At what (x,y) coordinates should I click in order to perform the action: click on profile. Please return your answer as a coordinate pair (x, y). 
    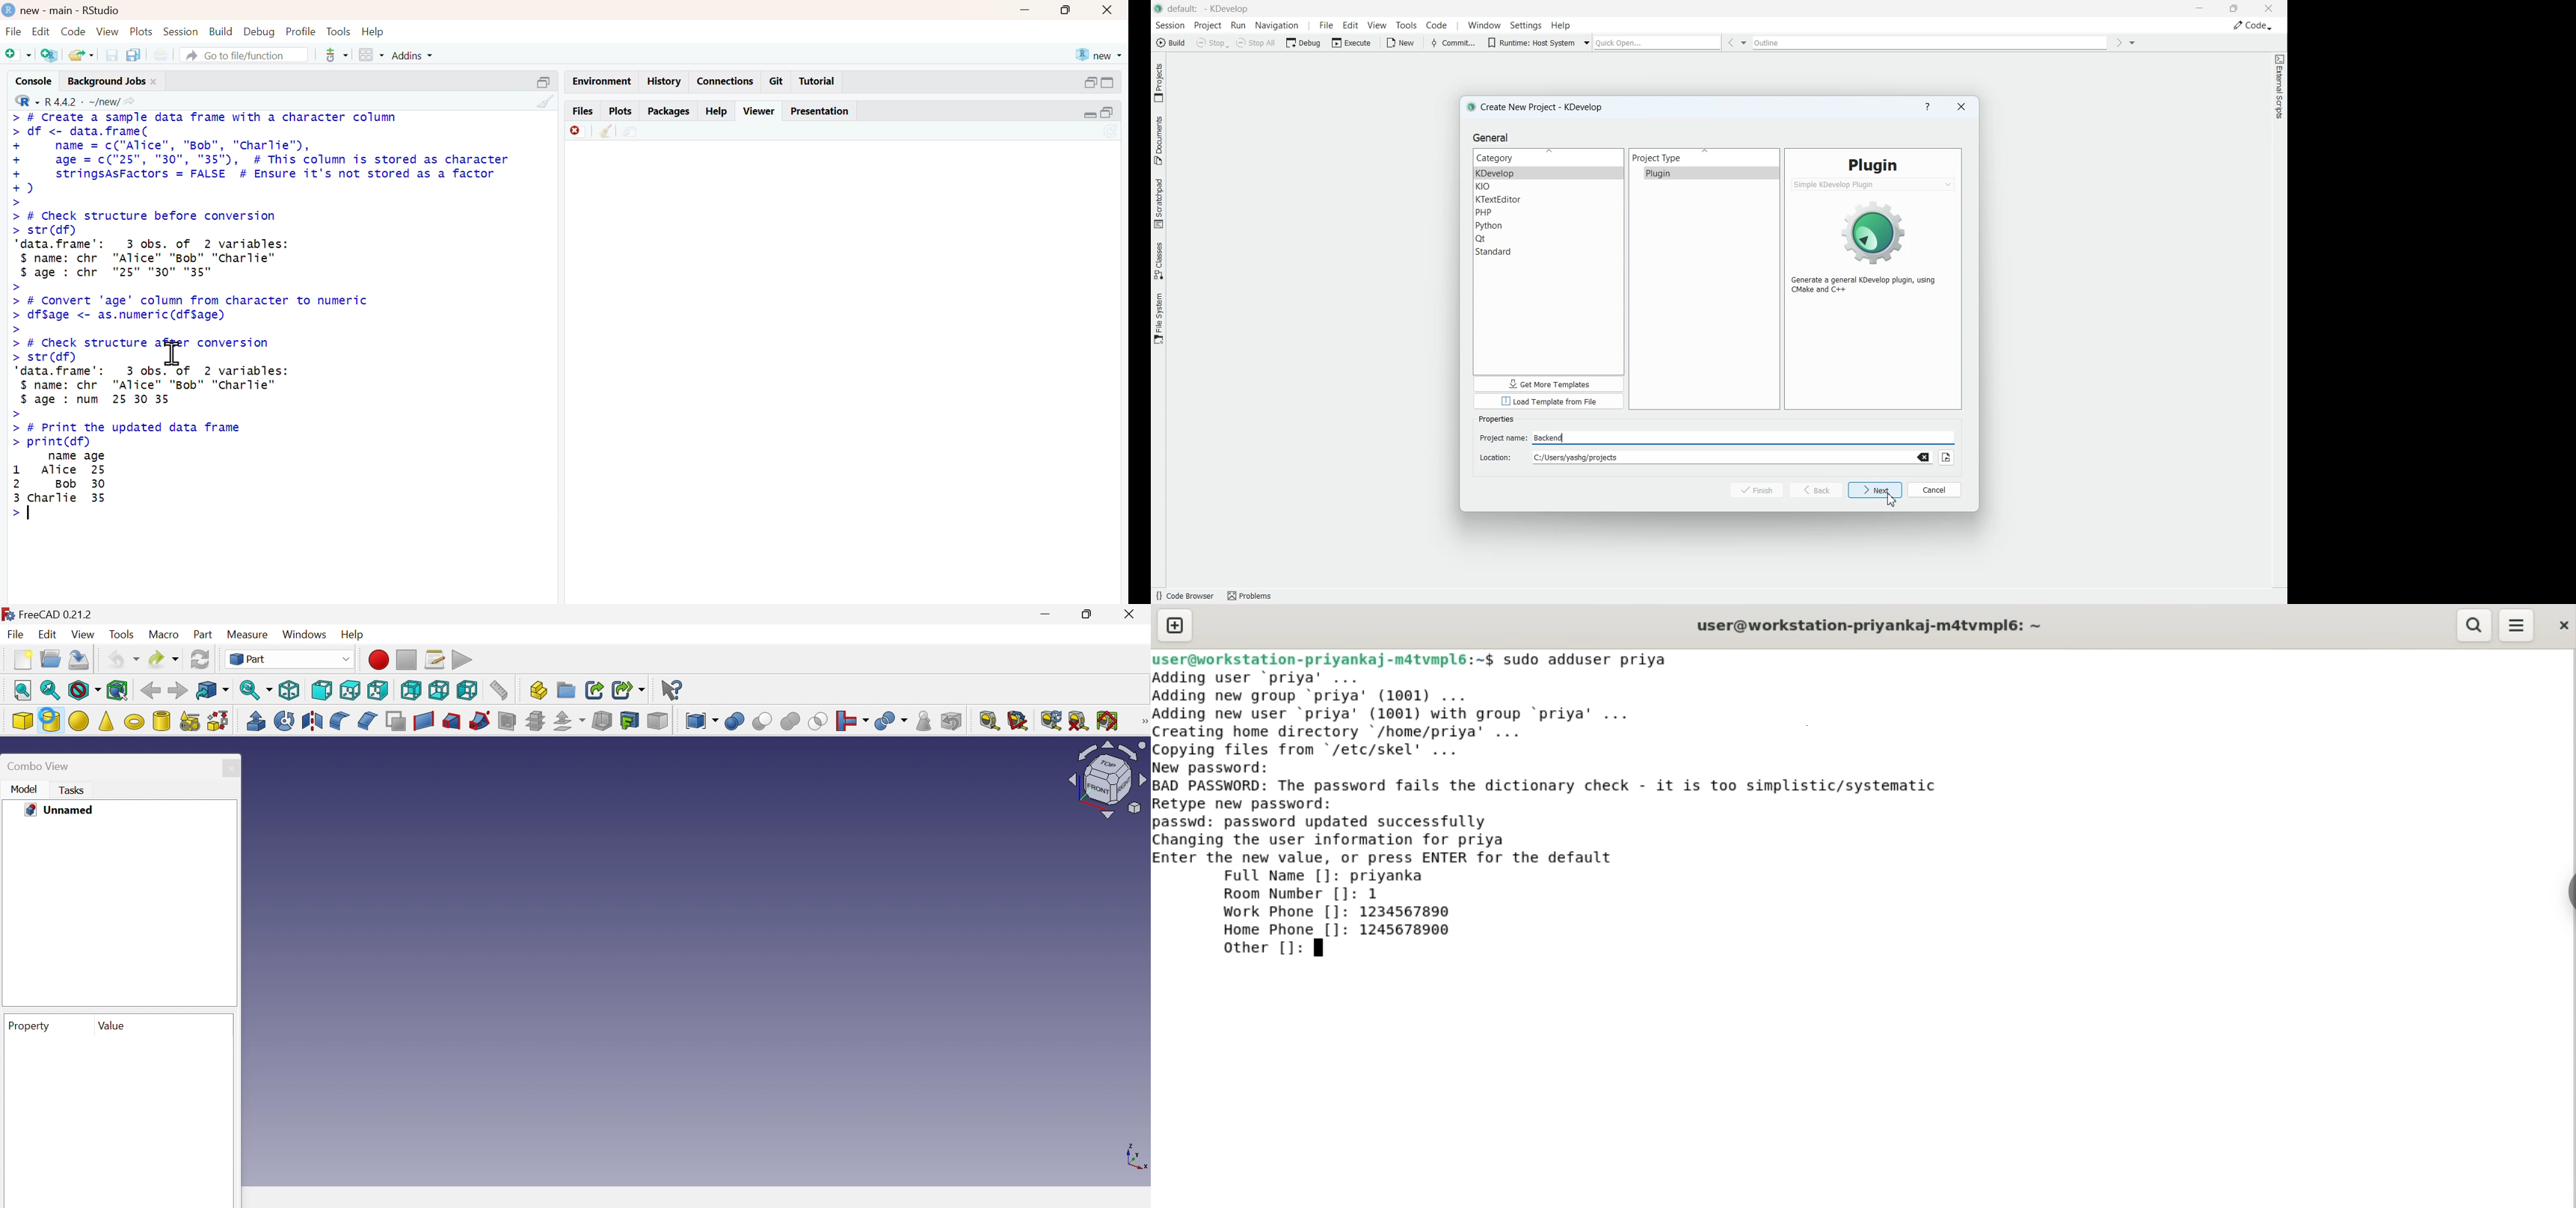
    Looking at the image, I should click on (302, 32).